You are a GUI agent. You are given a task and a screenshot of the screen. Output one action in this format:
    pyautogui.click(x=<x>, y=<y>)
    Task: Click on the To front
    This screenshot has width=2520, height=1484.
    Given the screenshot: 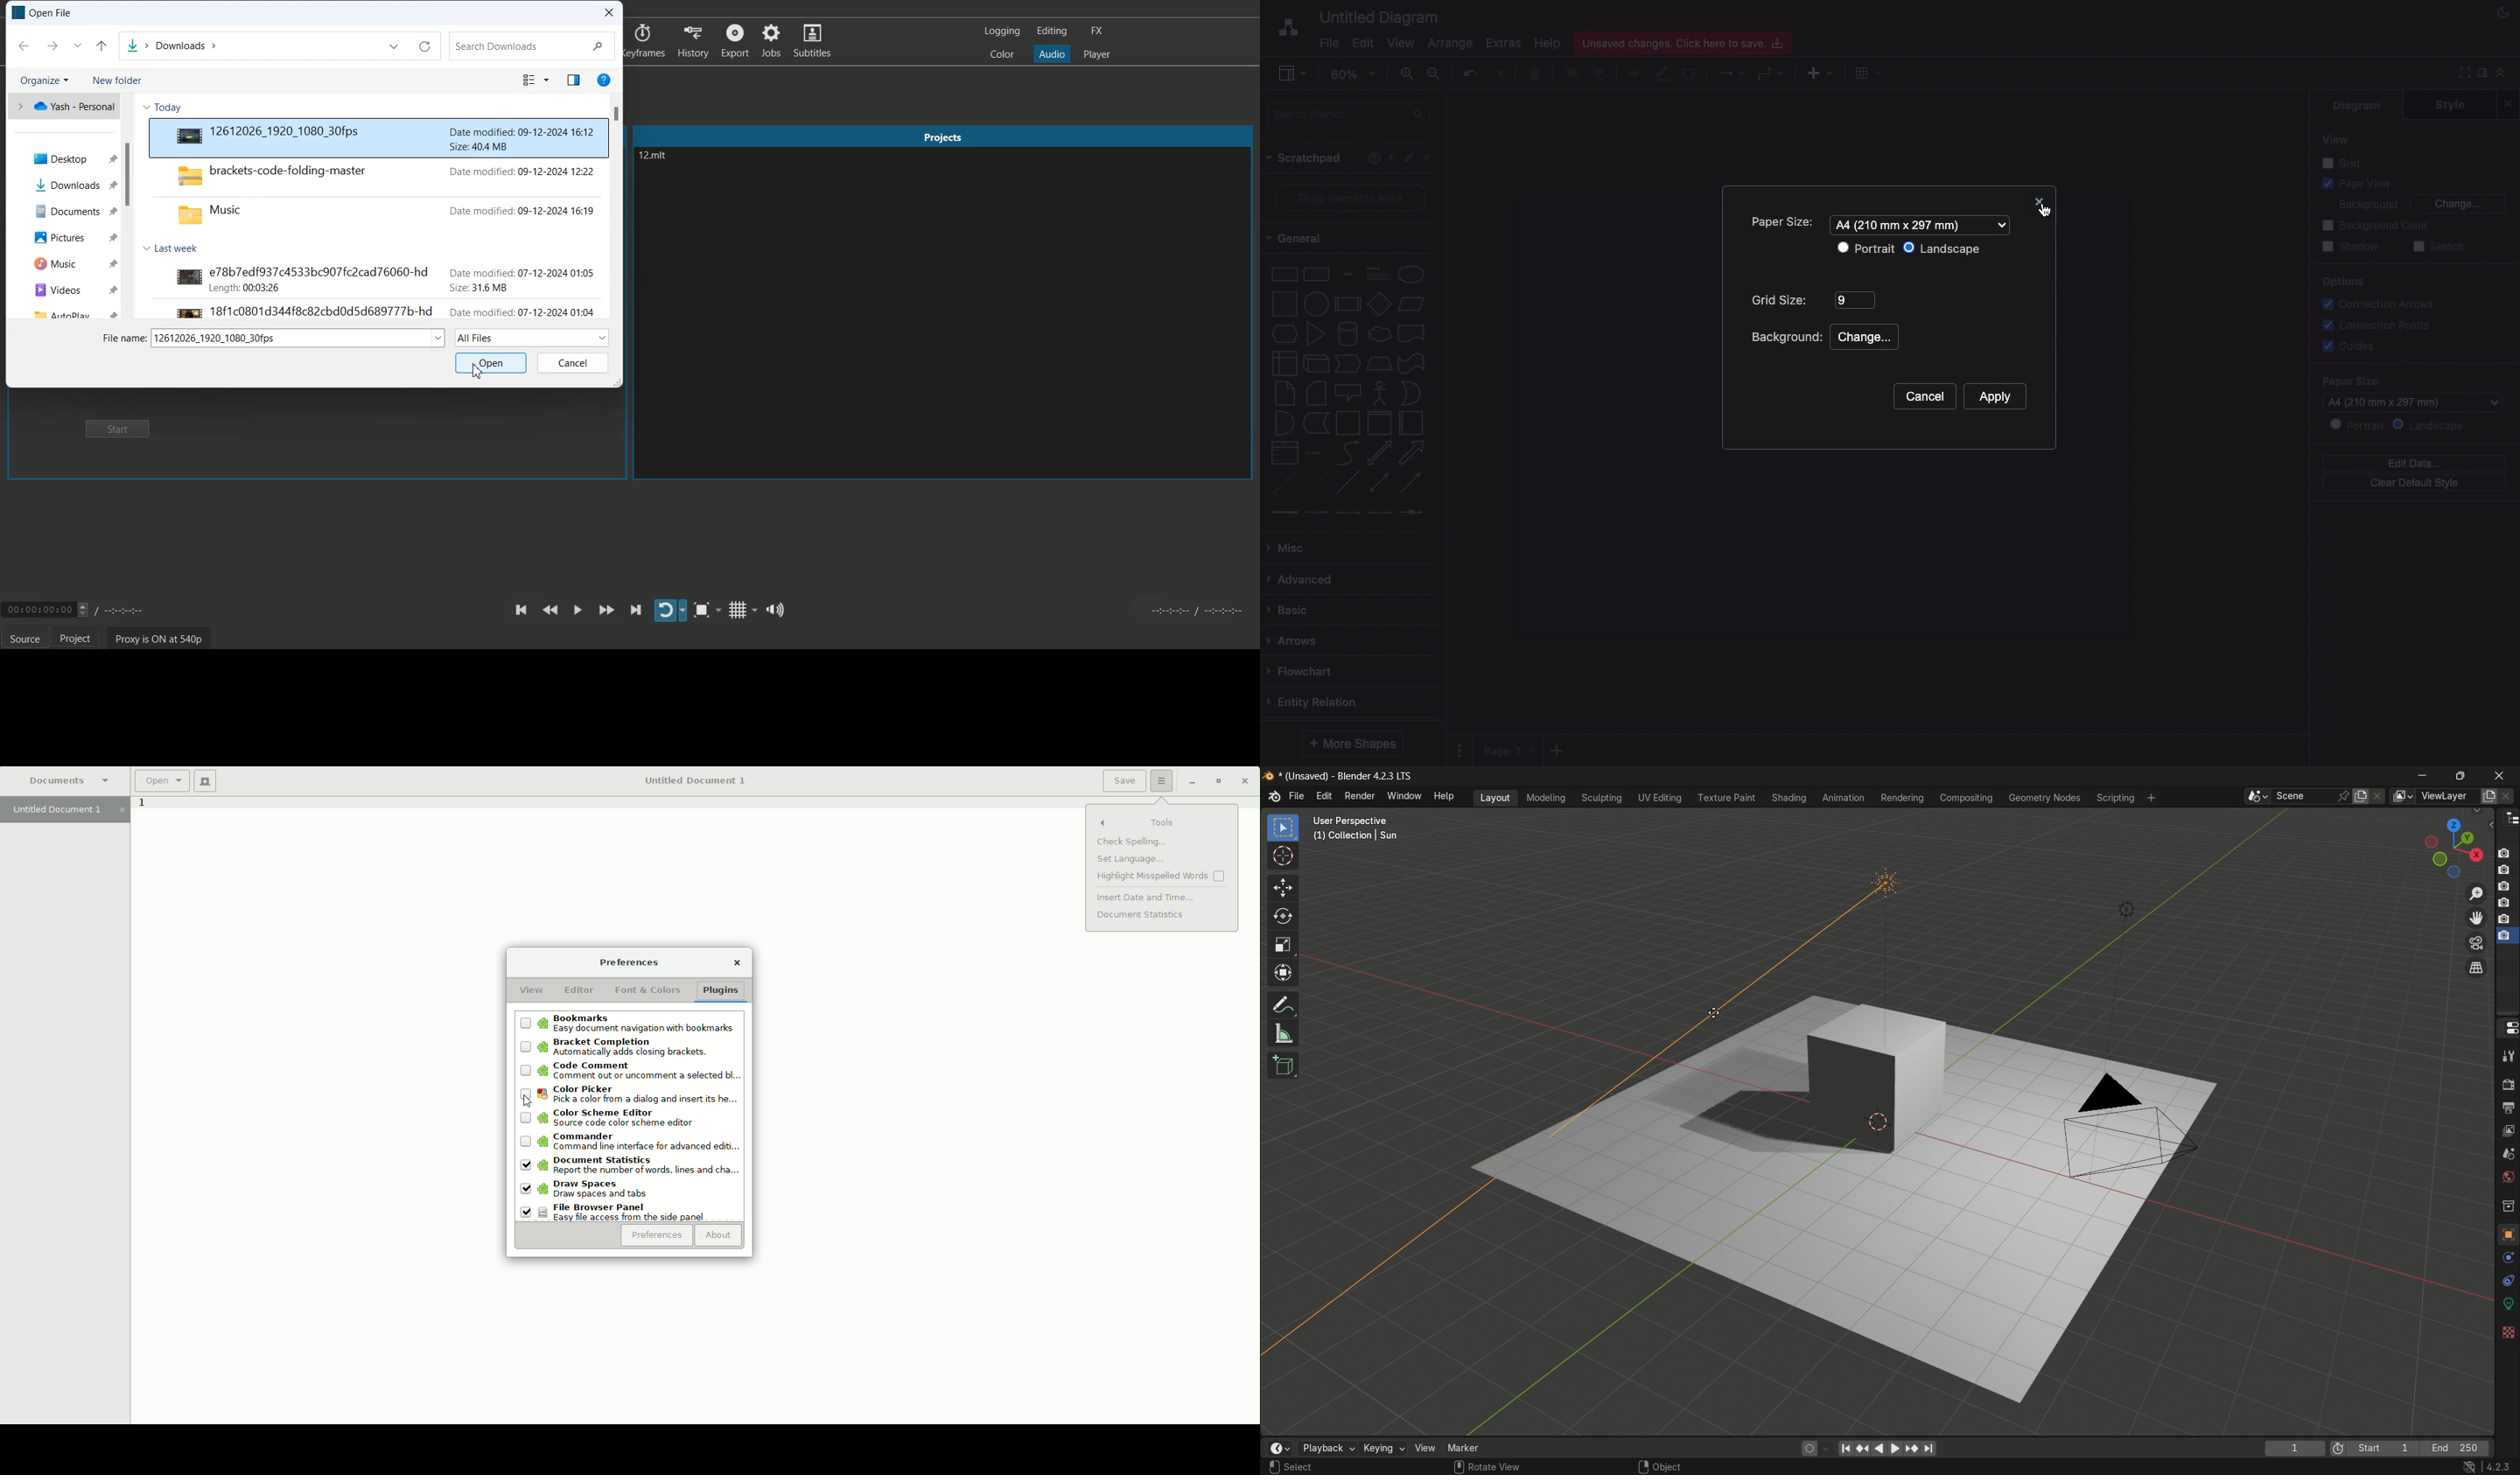 What is the action you would take?
    pyautogui.click(x=1571, y=74)
    